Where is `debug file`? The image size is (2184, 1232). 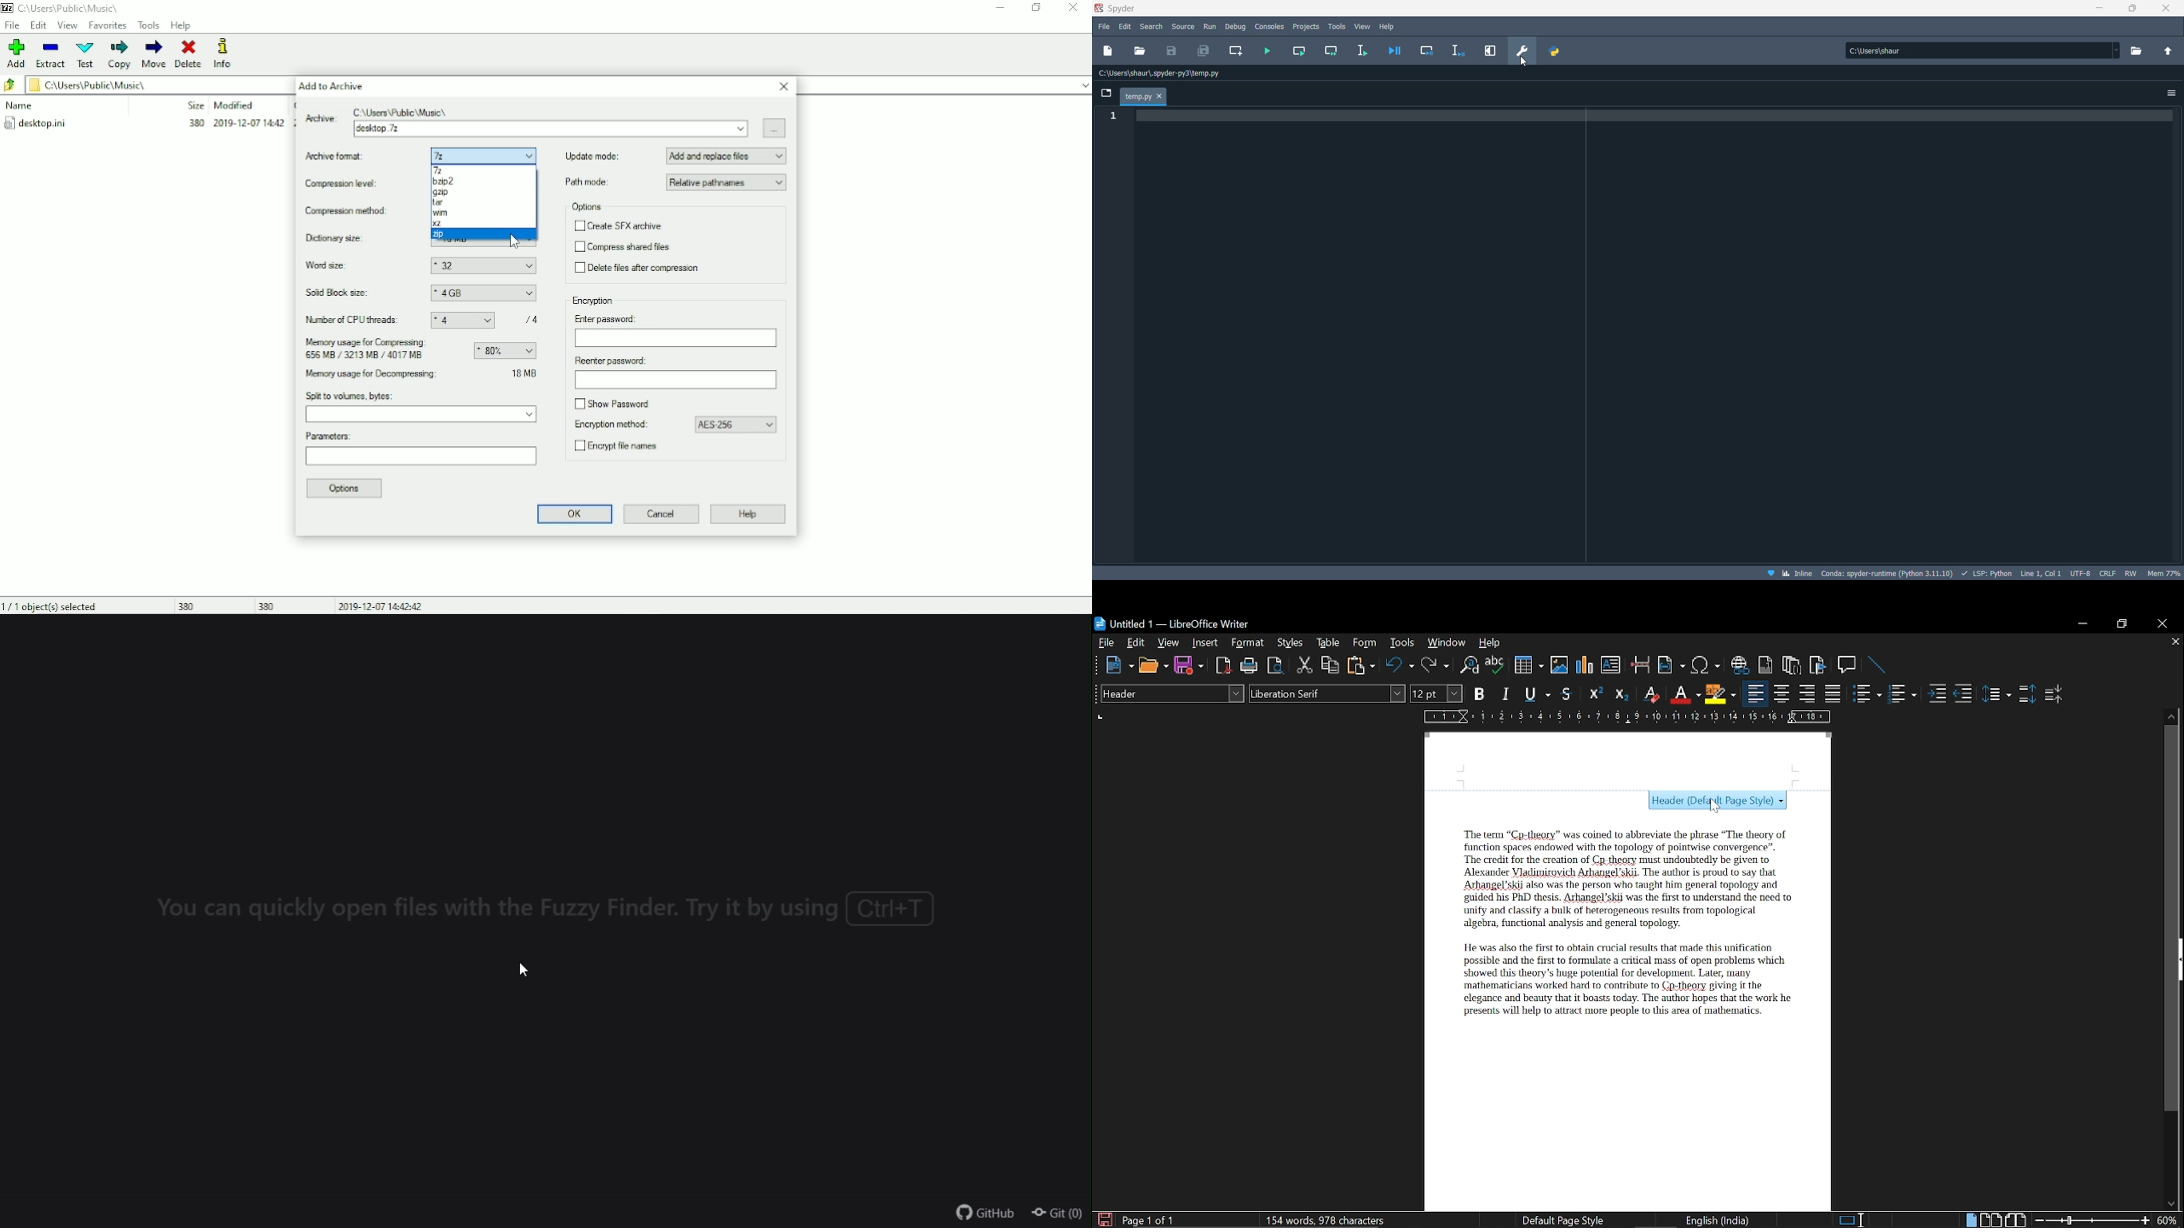 debug file is located at coordinates (1393, 50).